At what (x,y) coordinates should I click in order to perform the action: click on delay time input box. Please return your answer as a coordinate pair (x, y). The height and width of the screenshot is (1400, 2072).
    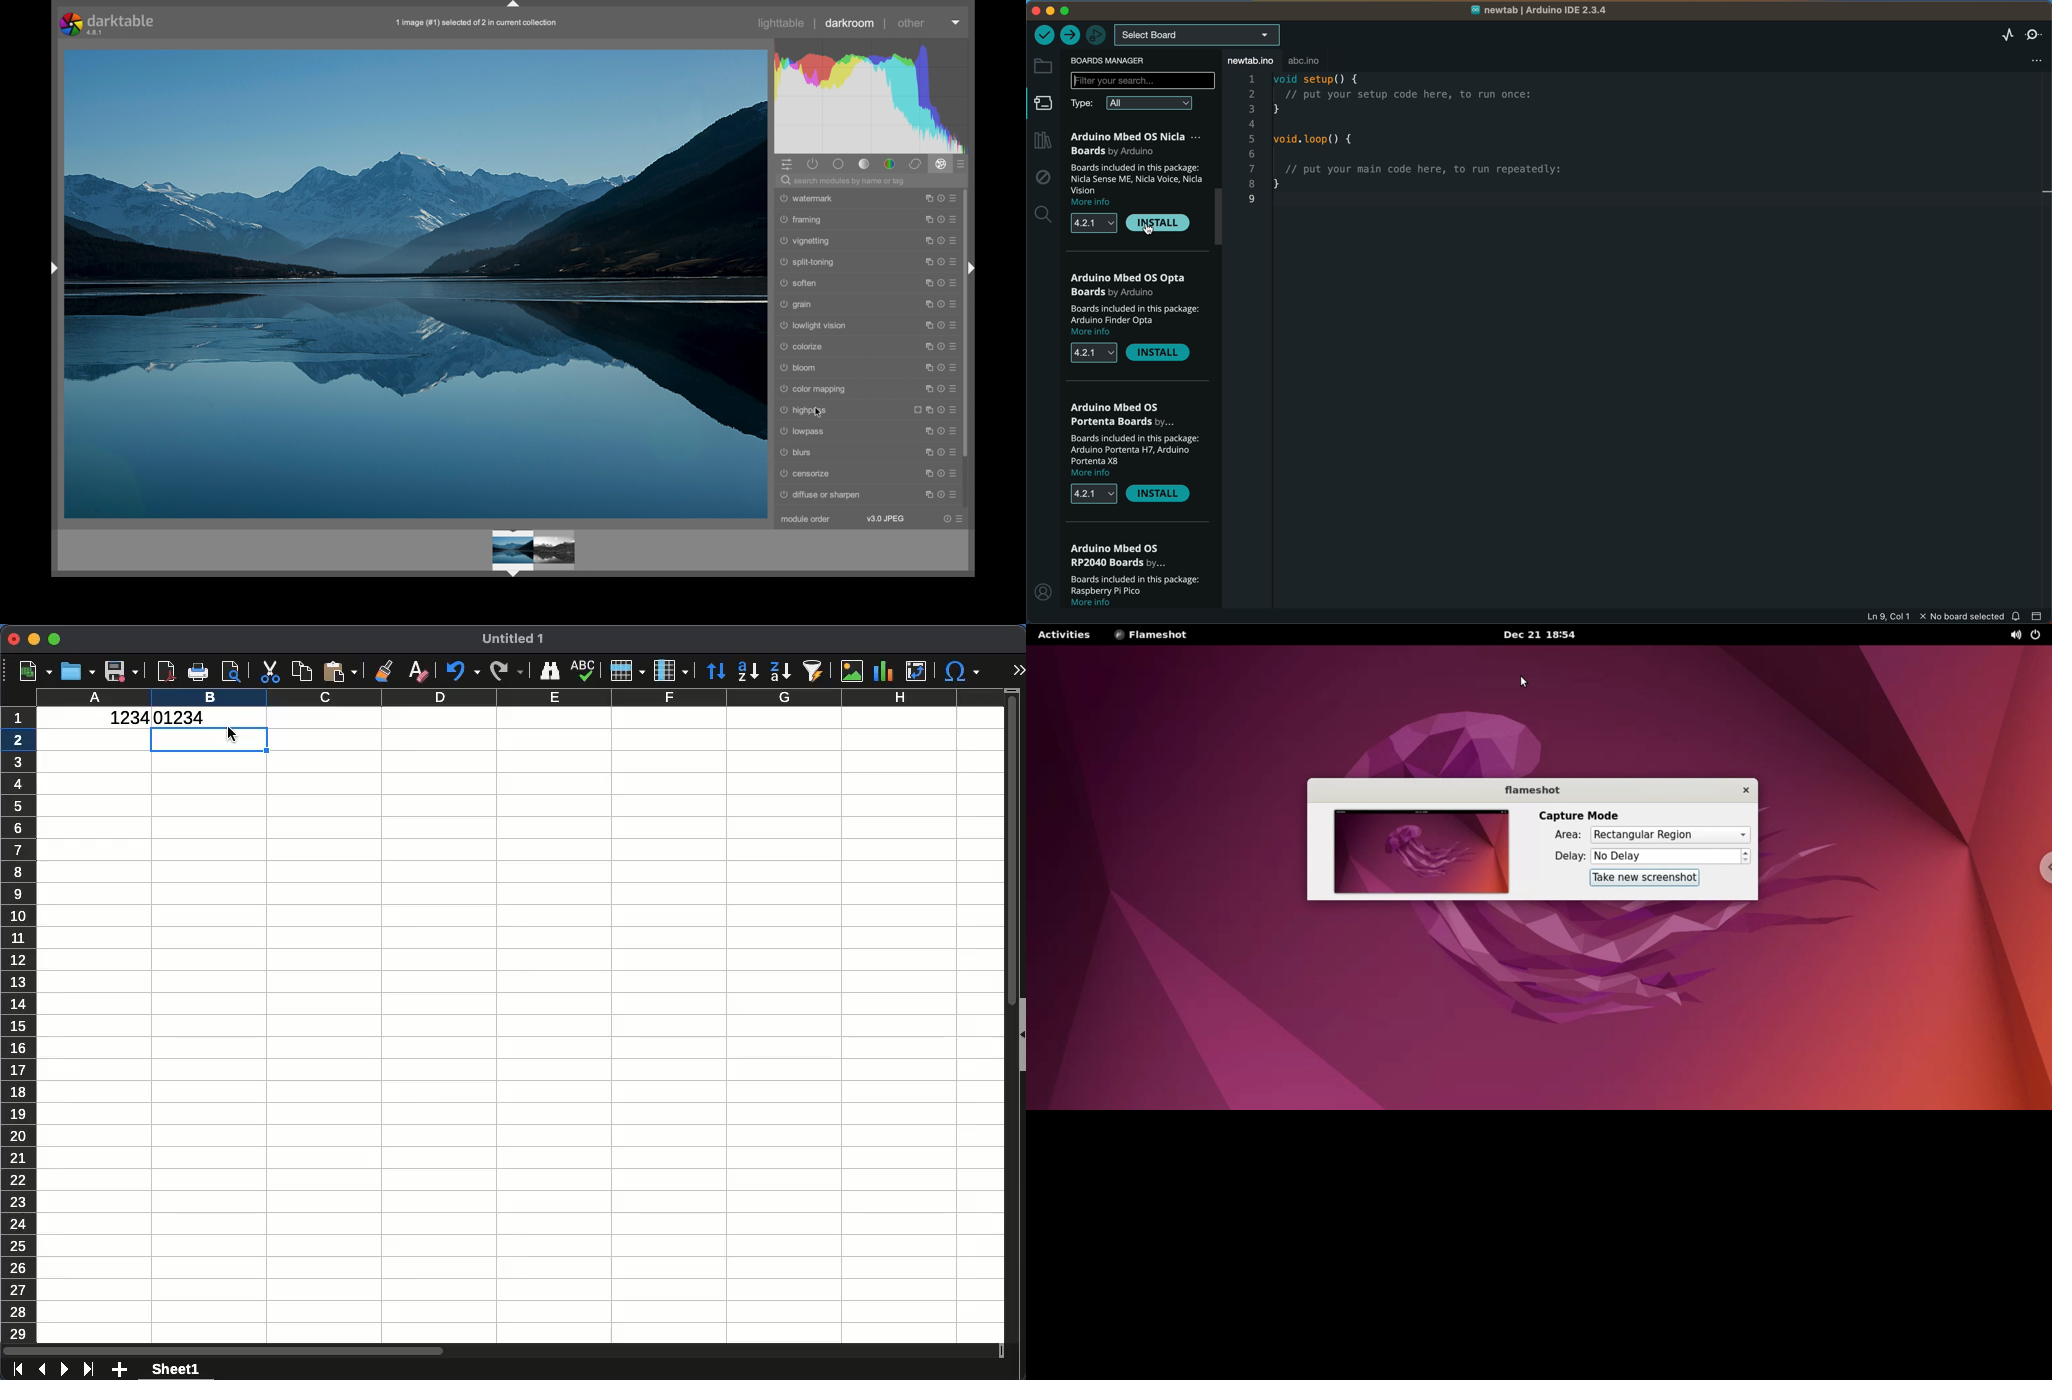
    Looking at the image, I should click on (1666, 857).